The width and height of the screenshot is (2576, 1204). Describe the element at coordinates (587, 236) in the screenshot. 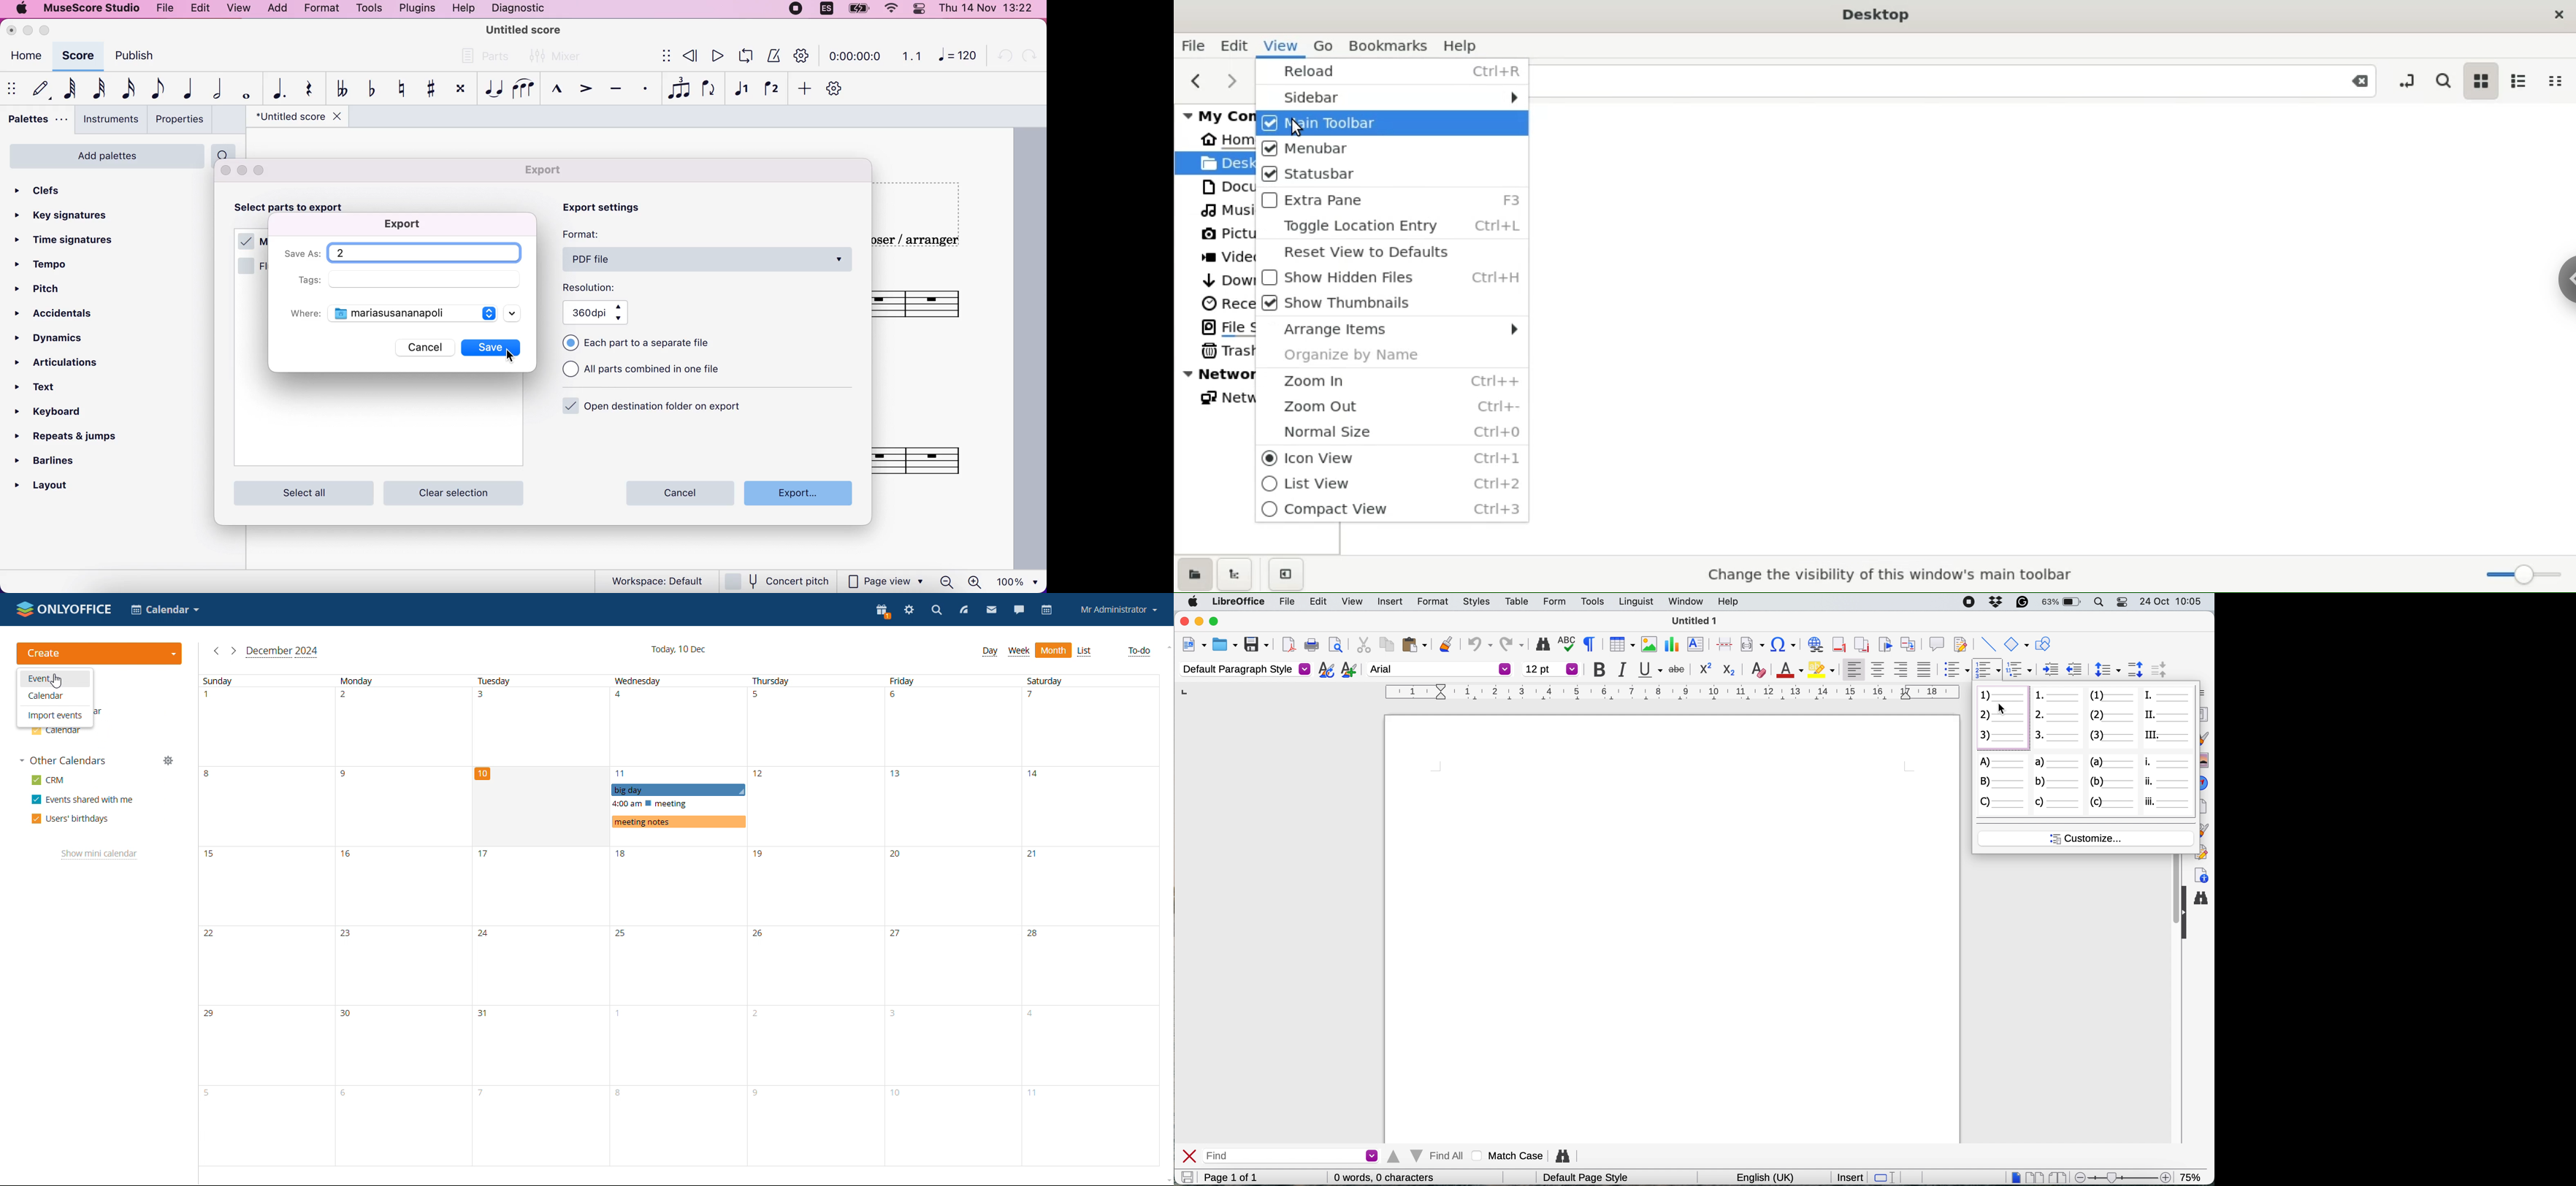

I see `format` at that location.